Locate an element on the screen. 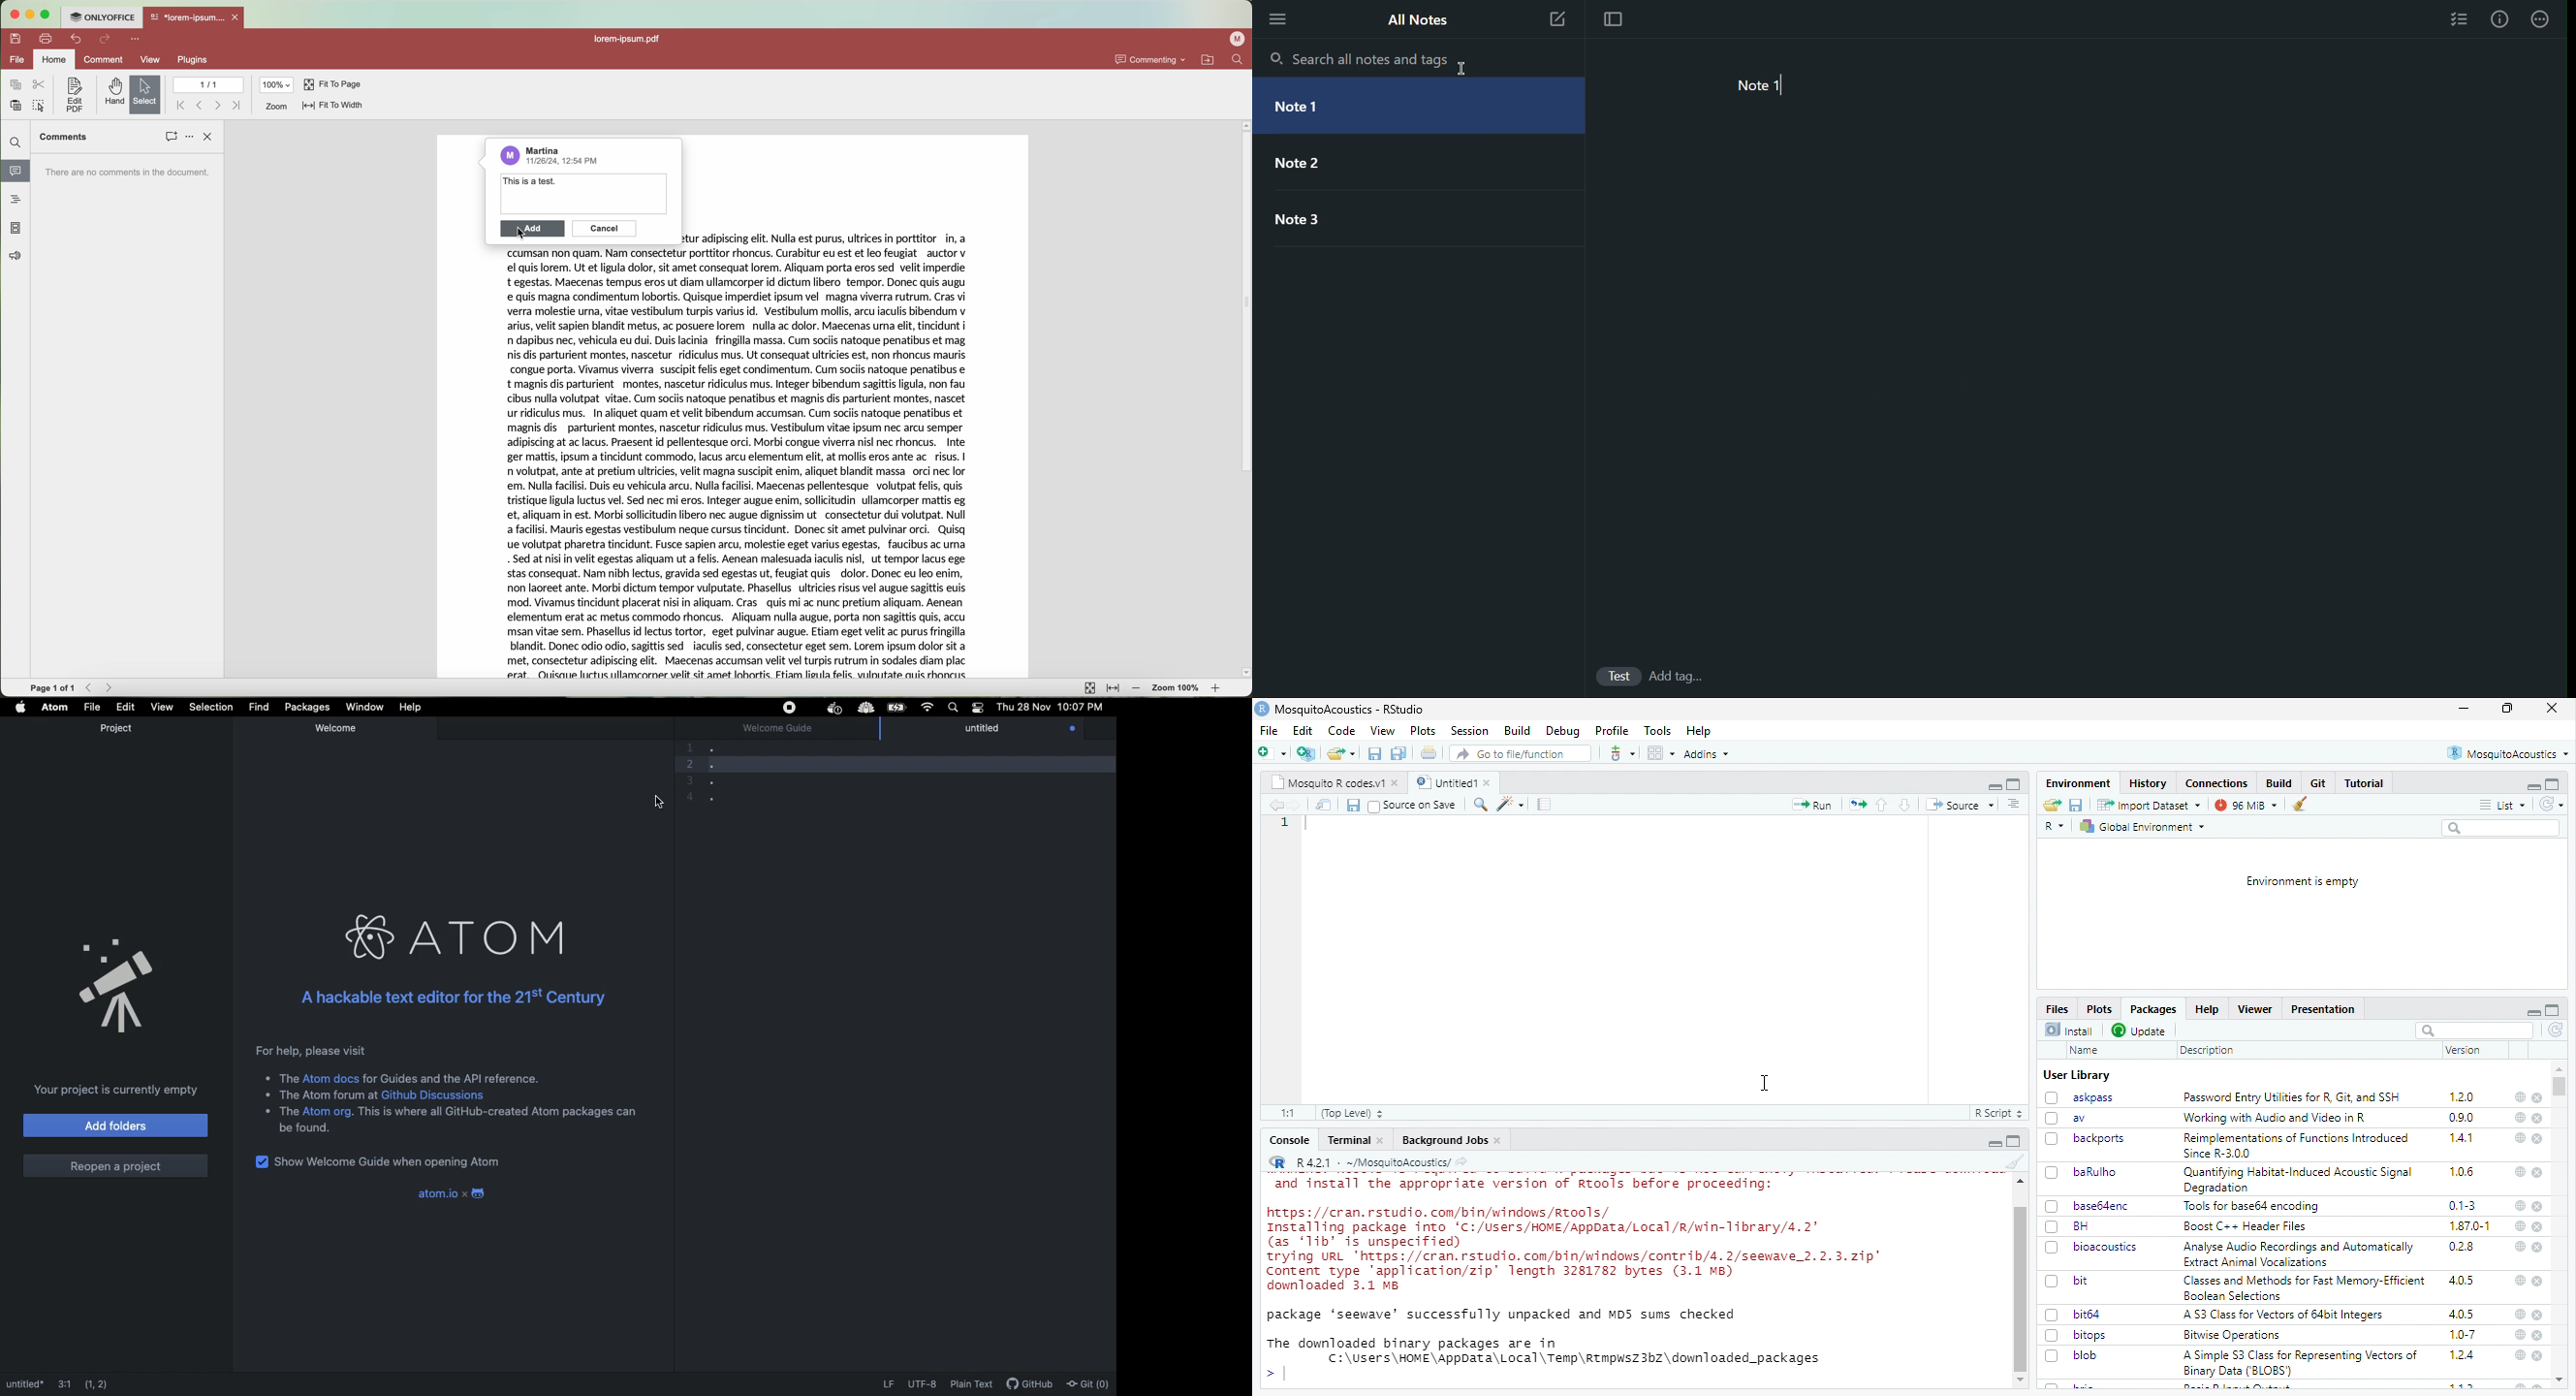 The width and height of the screenshot is (2576, 1400). User Library is located at coordinates (2079, 1076).